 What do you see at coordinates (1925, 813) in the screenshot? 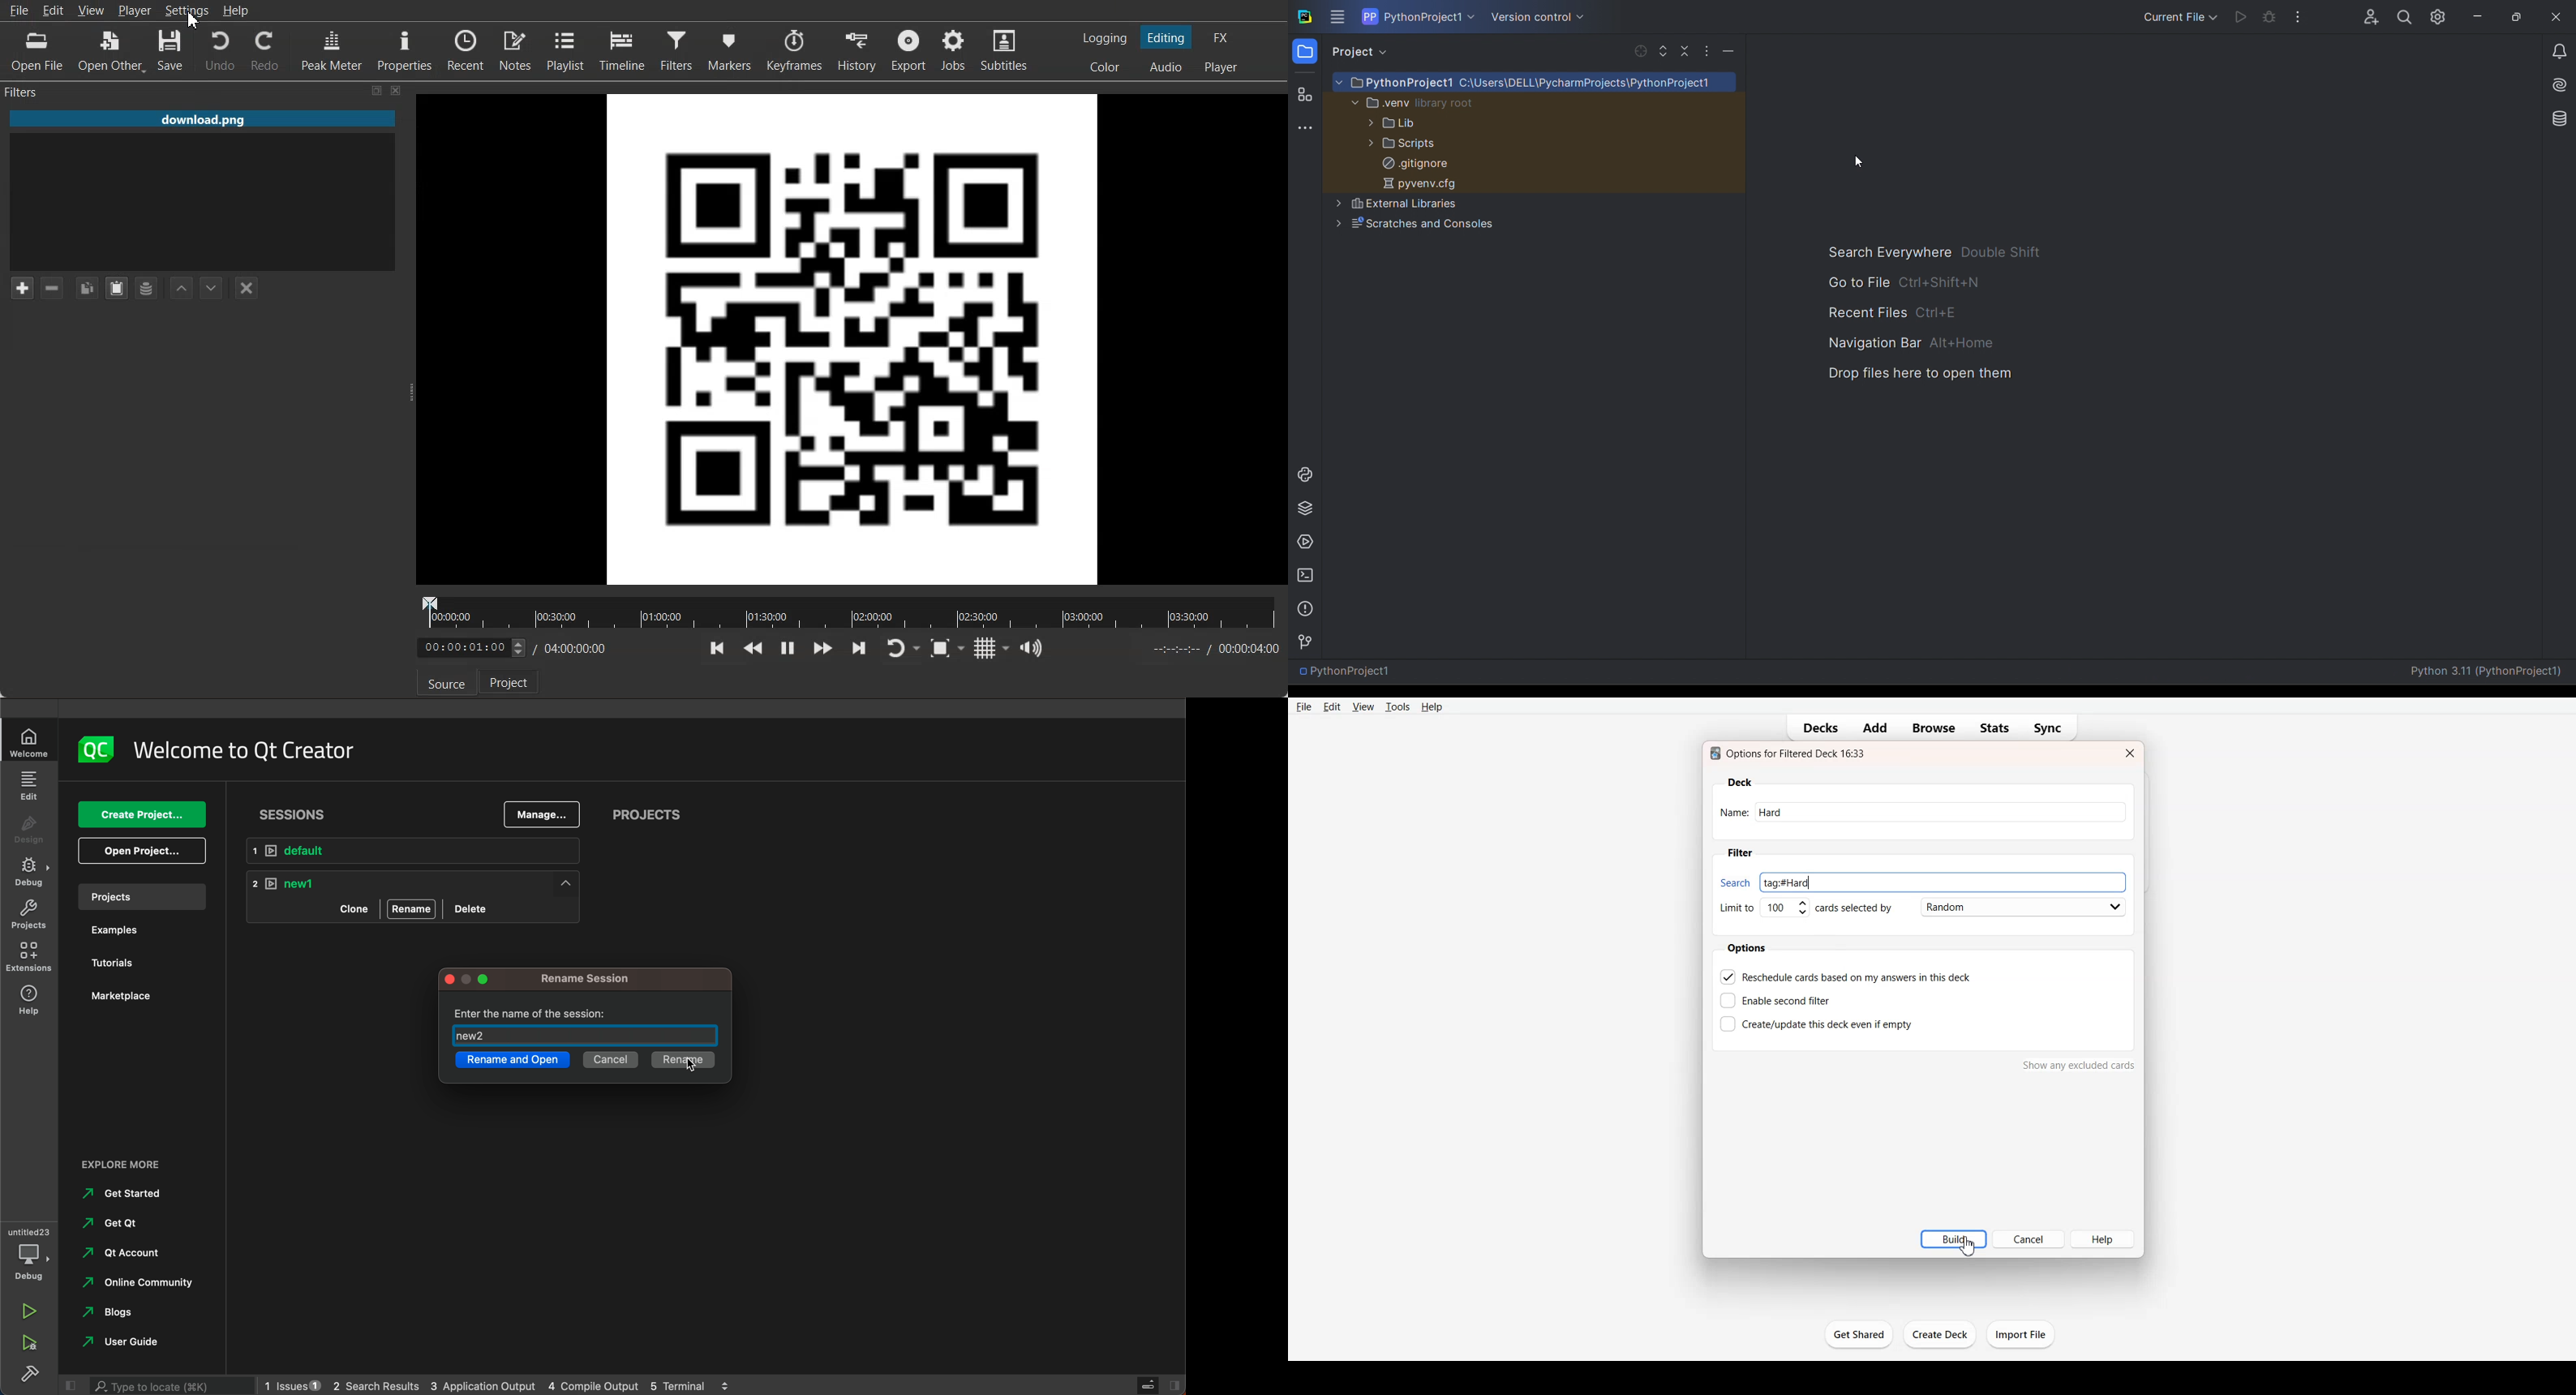
I see `Name: hard` at bounding box center [1925, 813].